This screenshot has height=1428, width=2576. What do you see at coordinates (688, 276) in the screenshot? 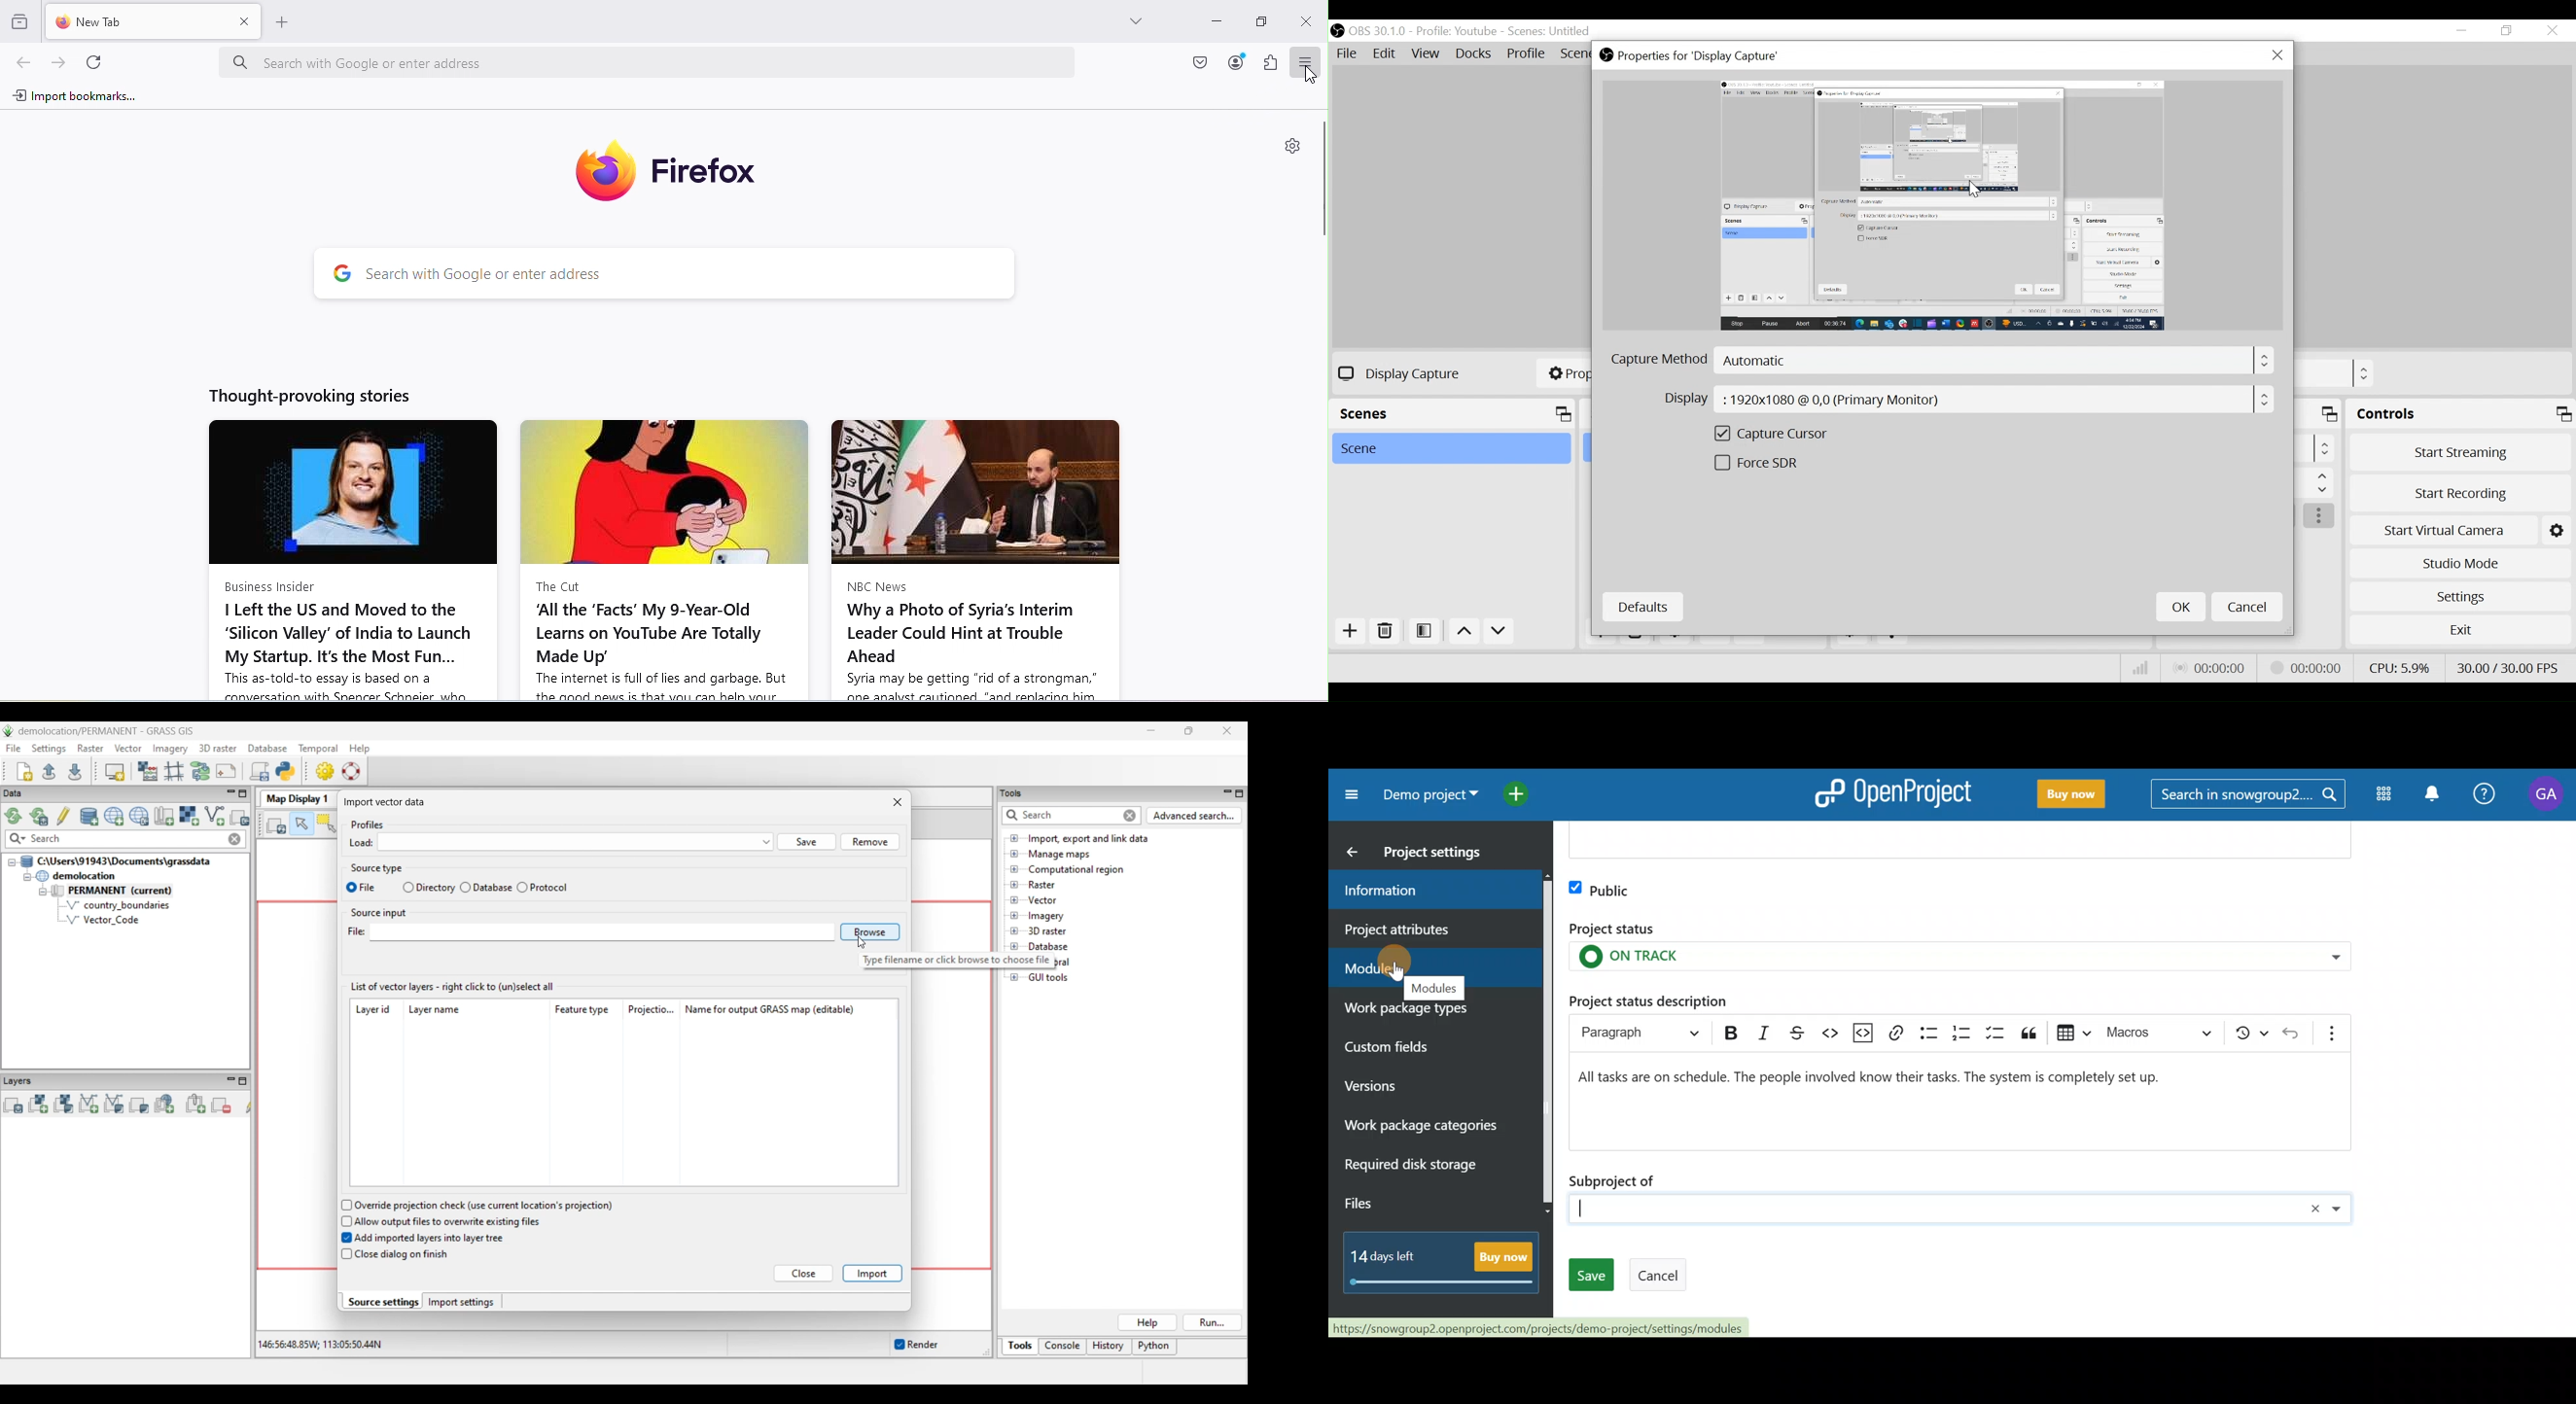
I see `Search bar` at bounding box center [688, 276].